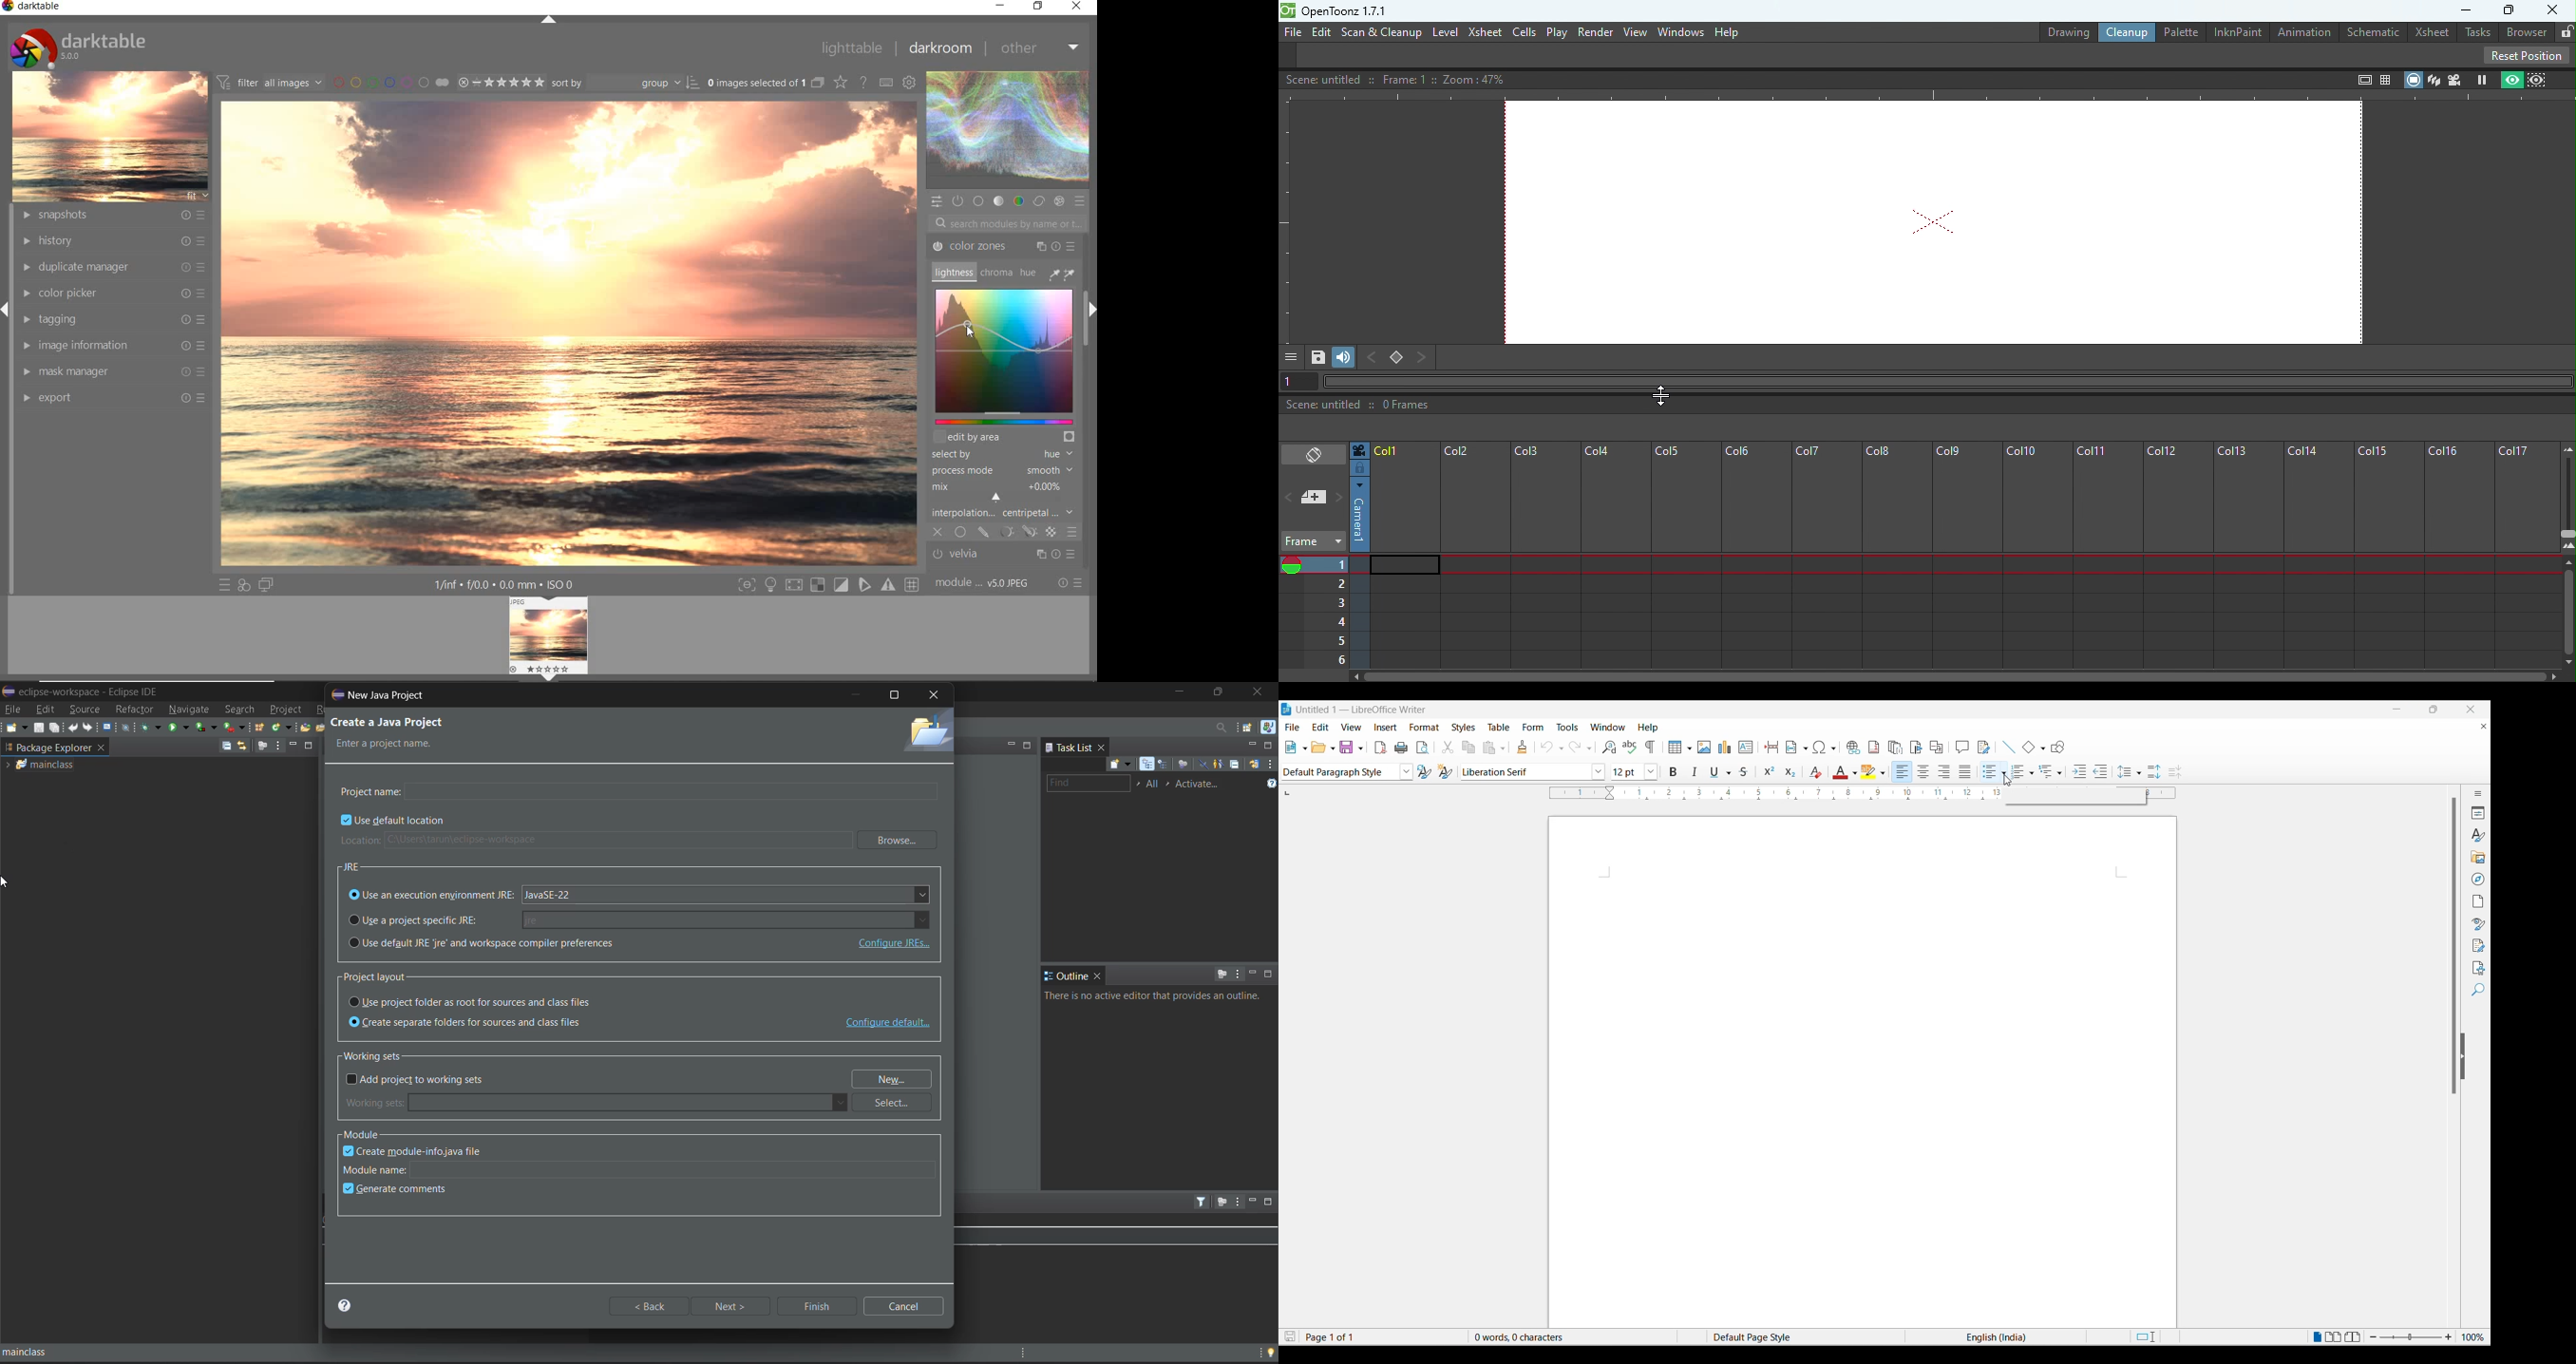  What do you see at coordinates (569, 331) in the screenshot?
I see `SELECTED IMAGE` at bounding box center [569, 331].